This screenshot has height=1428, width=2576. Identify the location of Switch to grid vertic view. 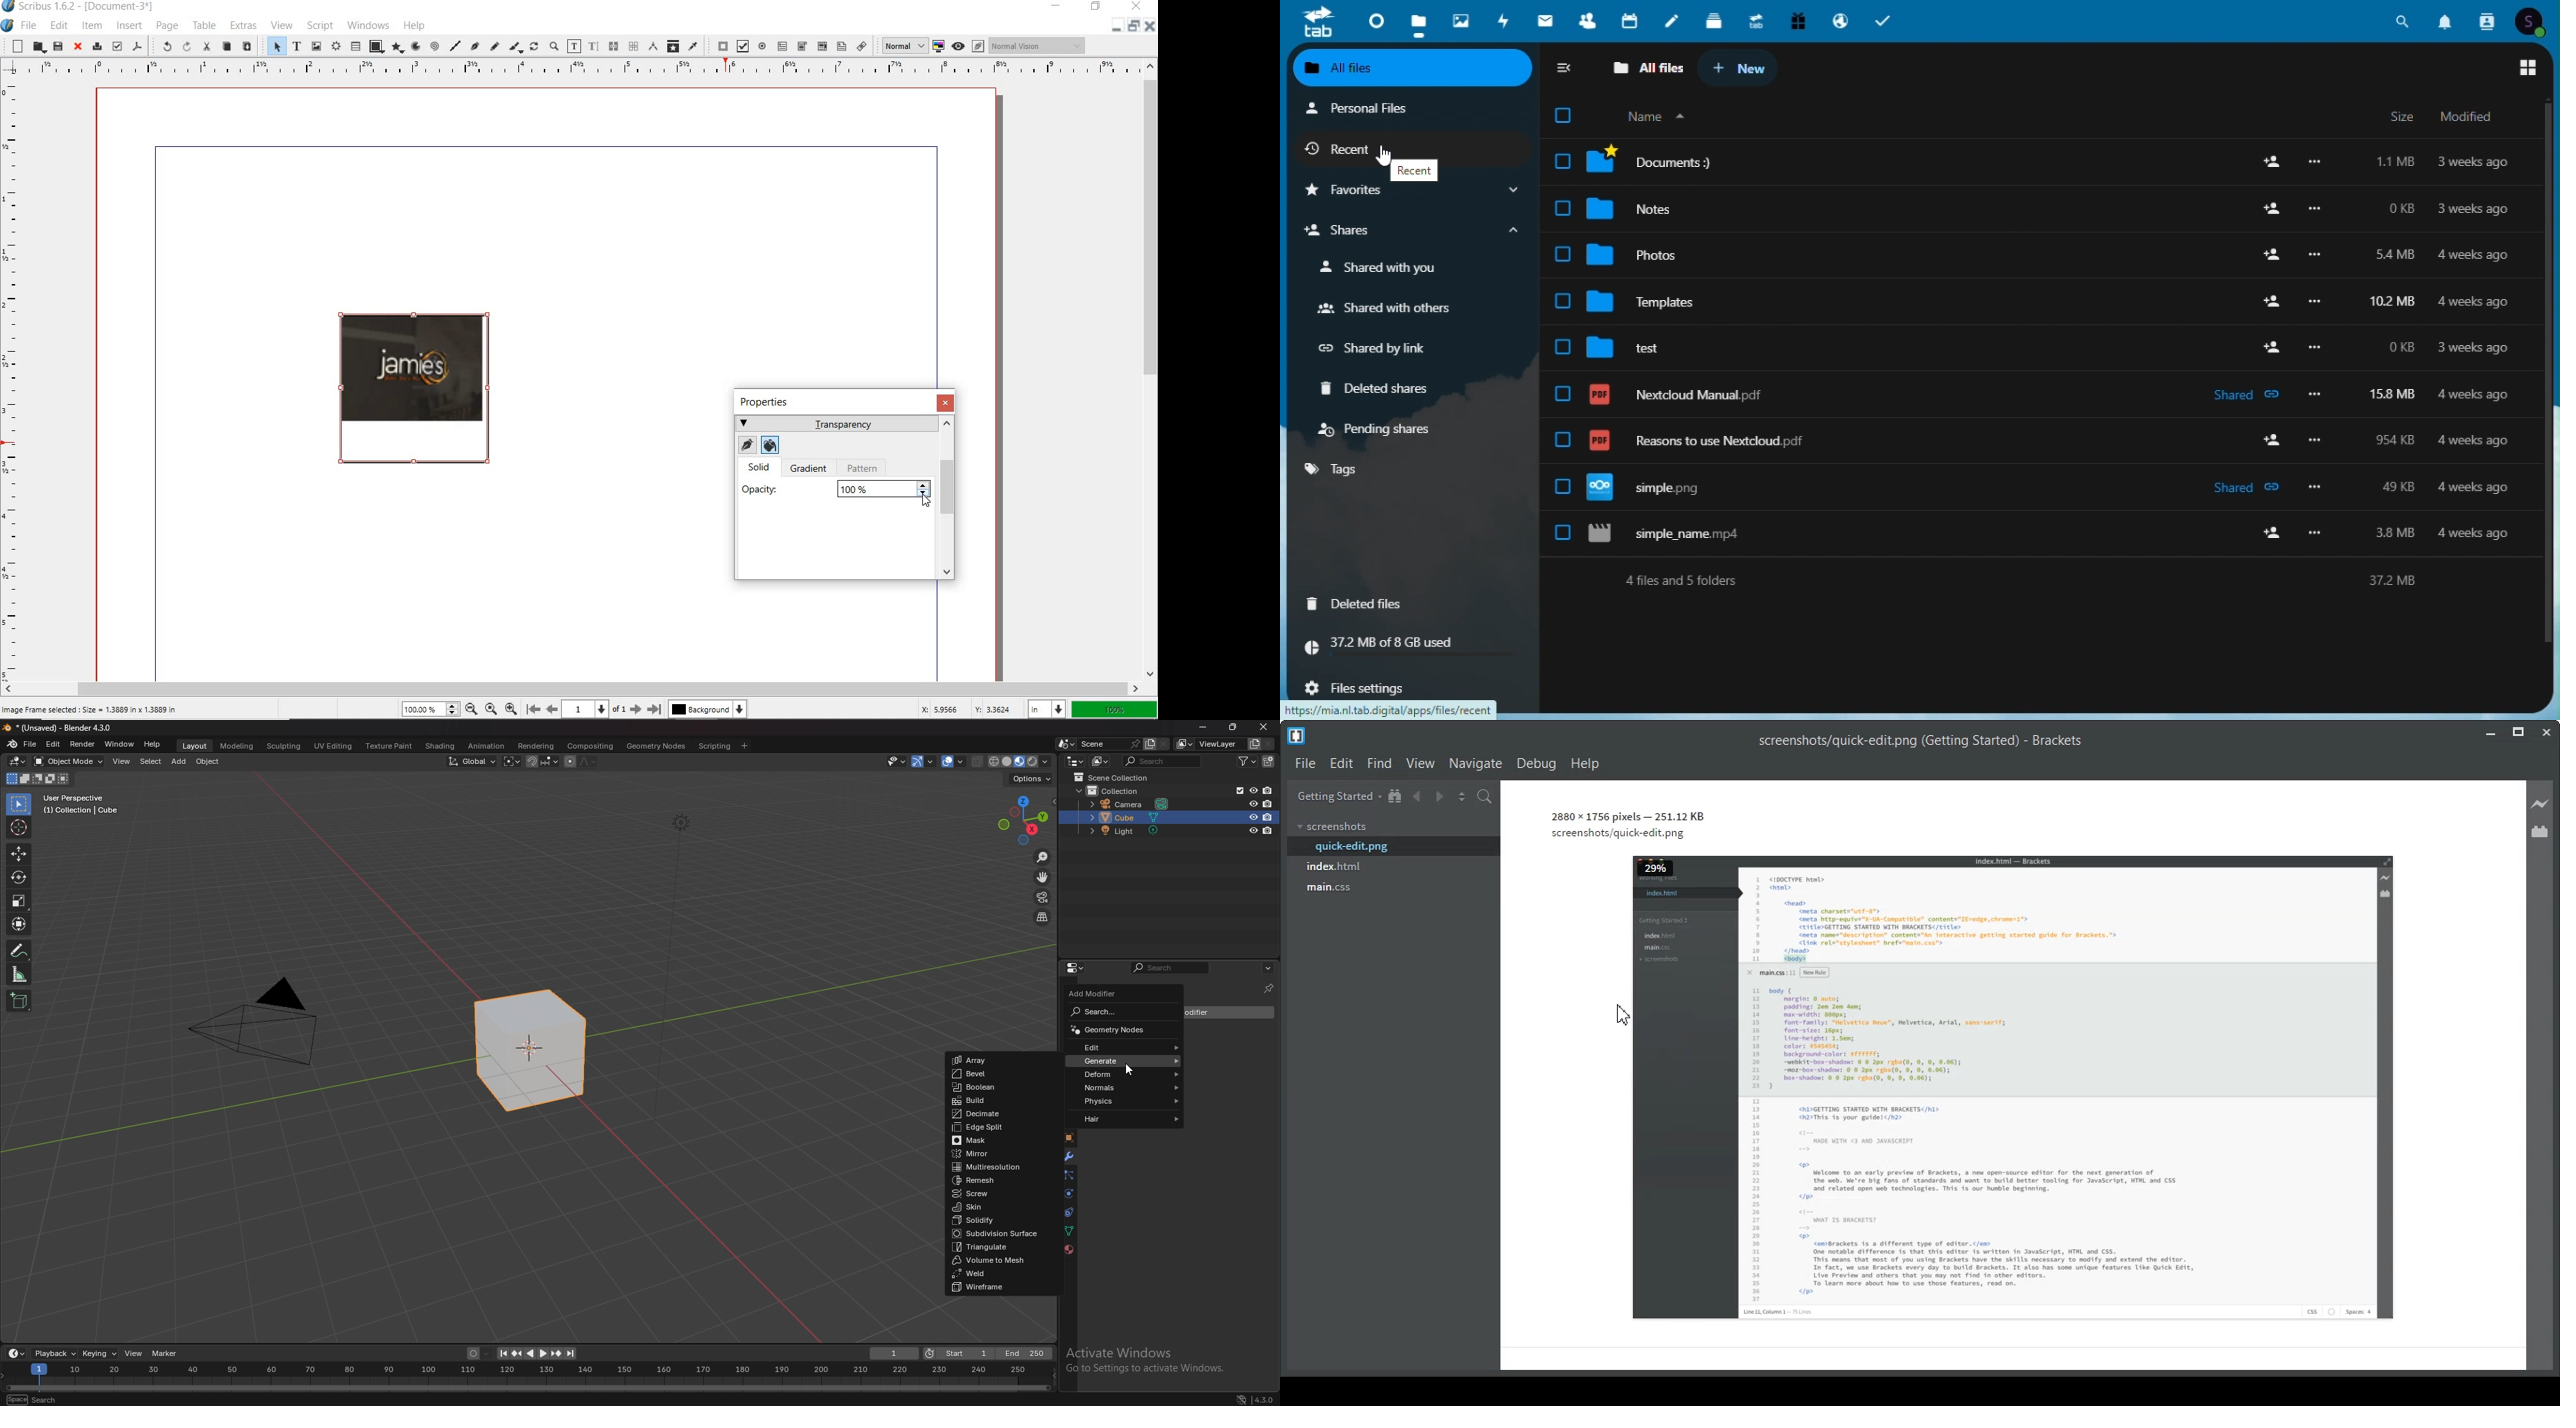
(2525, 70).